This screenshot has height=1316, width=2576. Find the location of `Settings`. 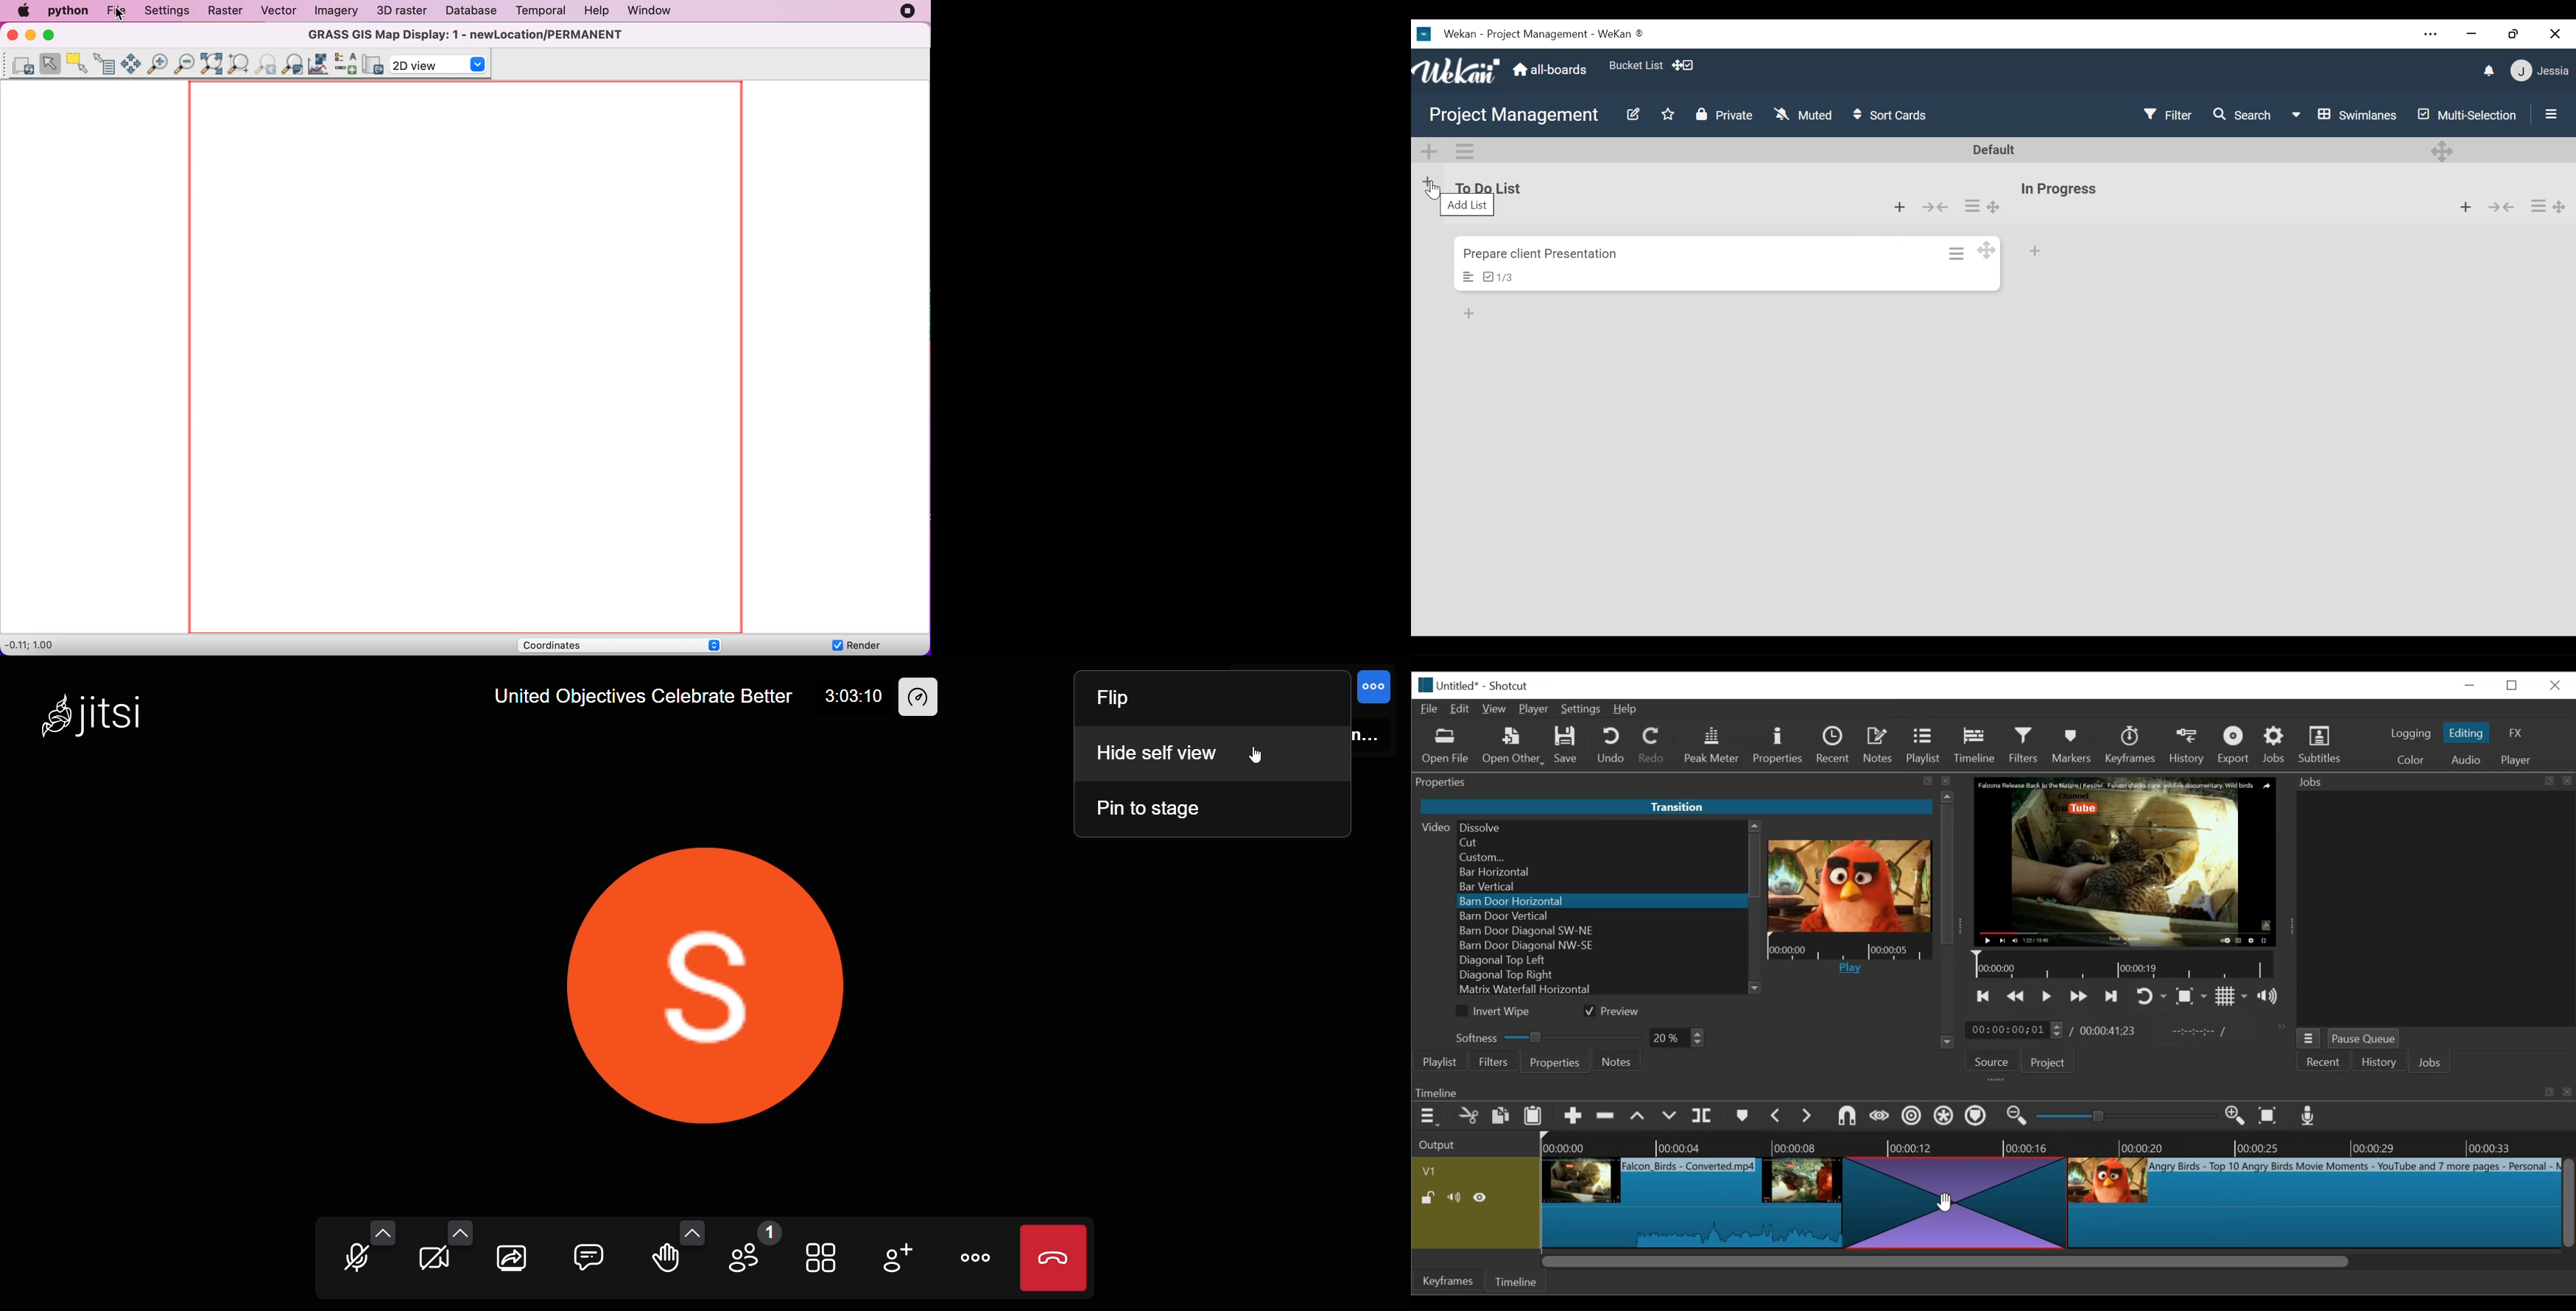

Settings is located at coordinates (1581, 708).